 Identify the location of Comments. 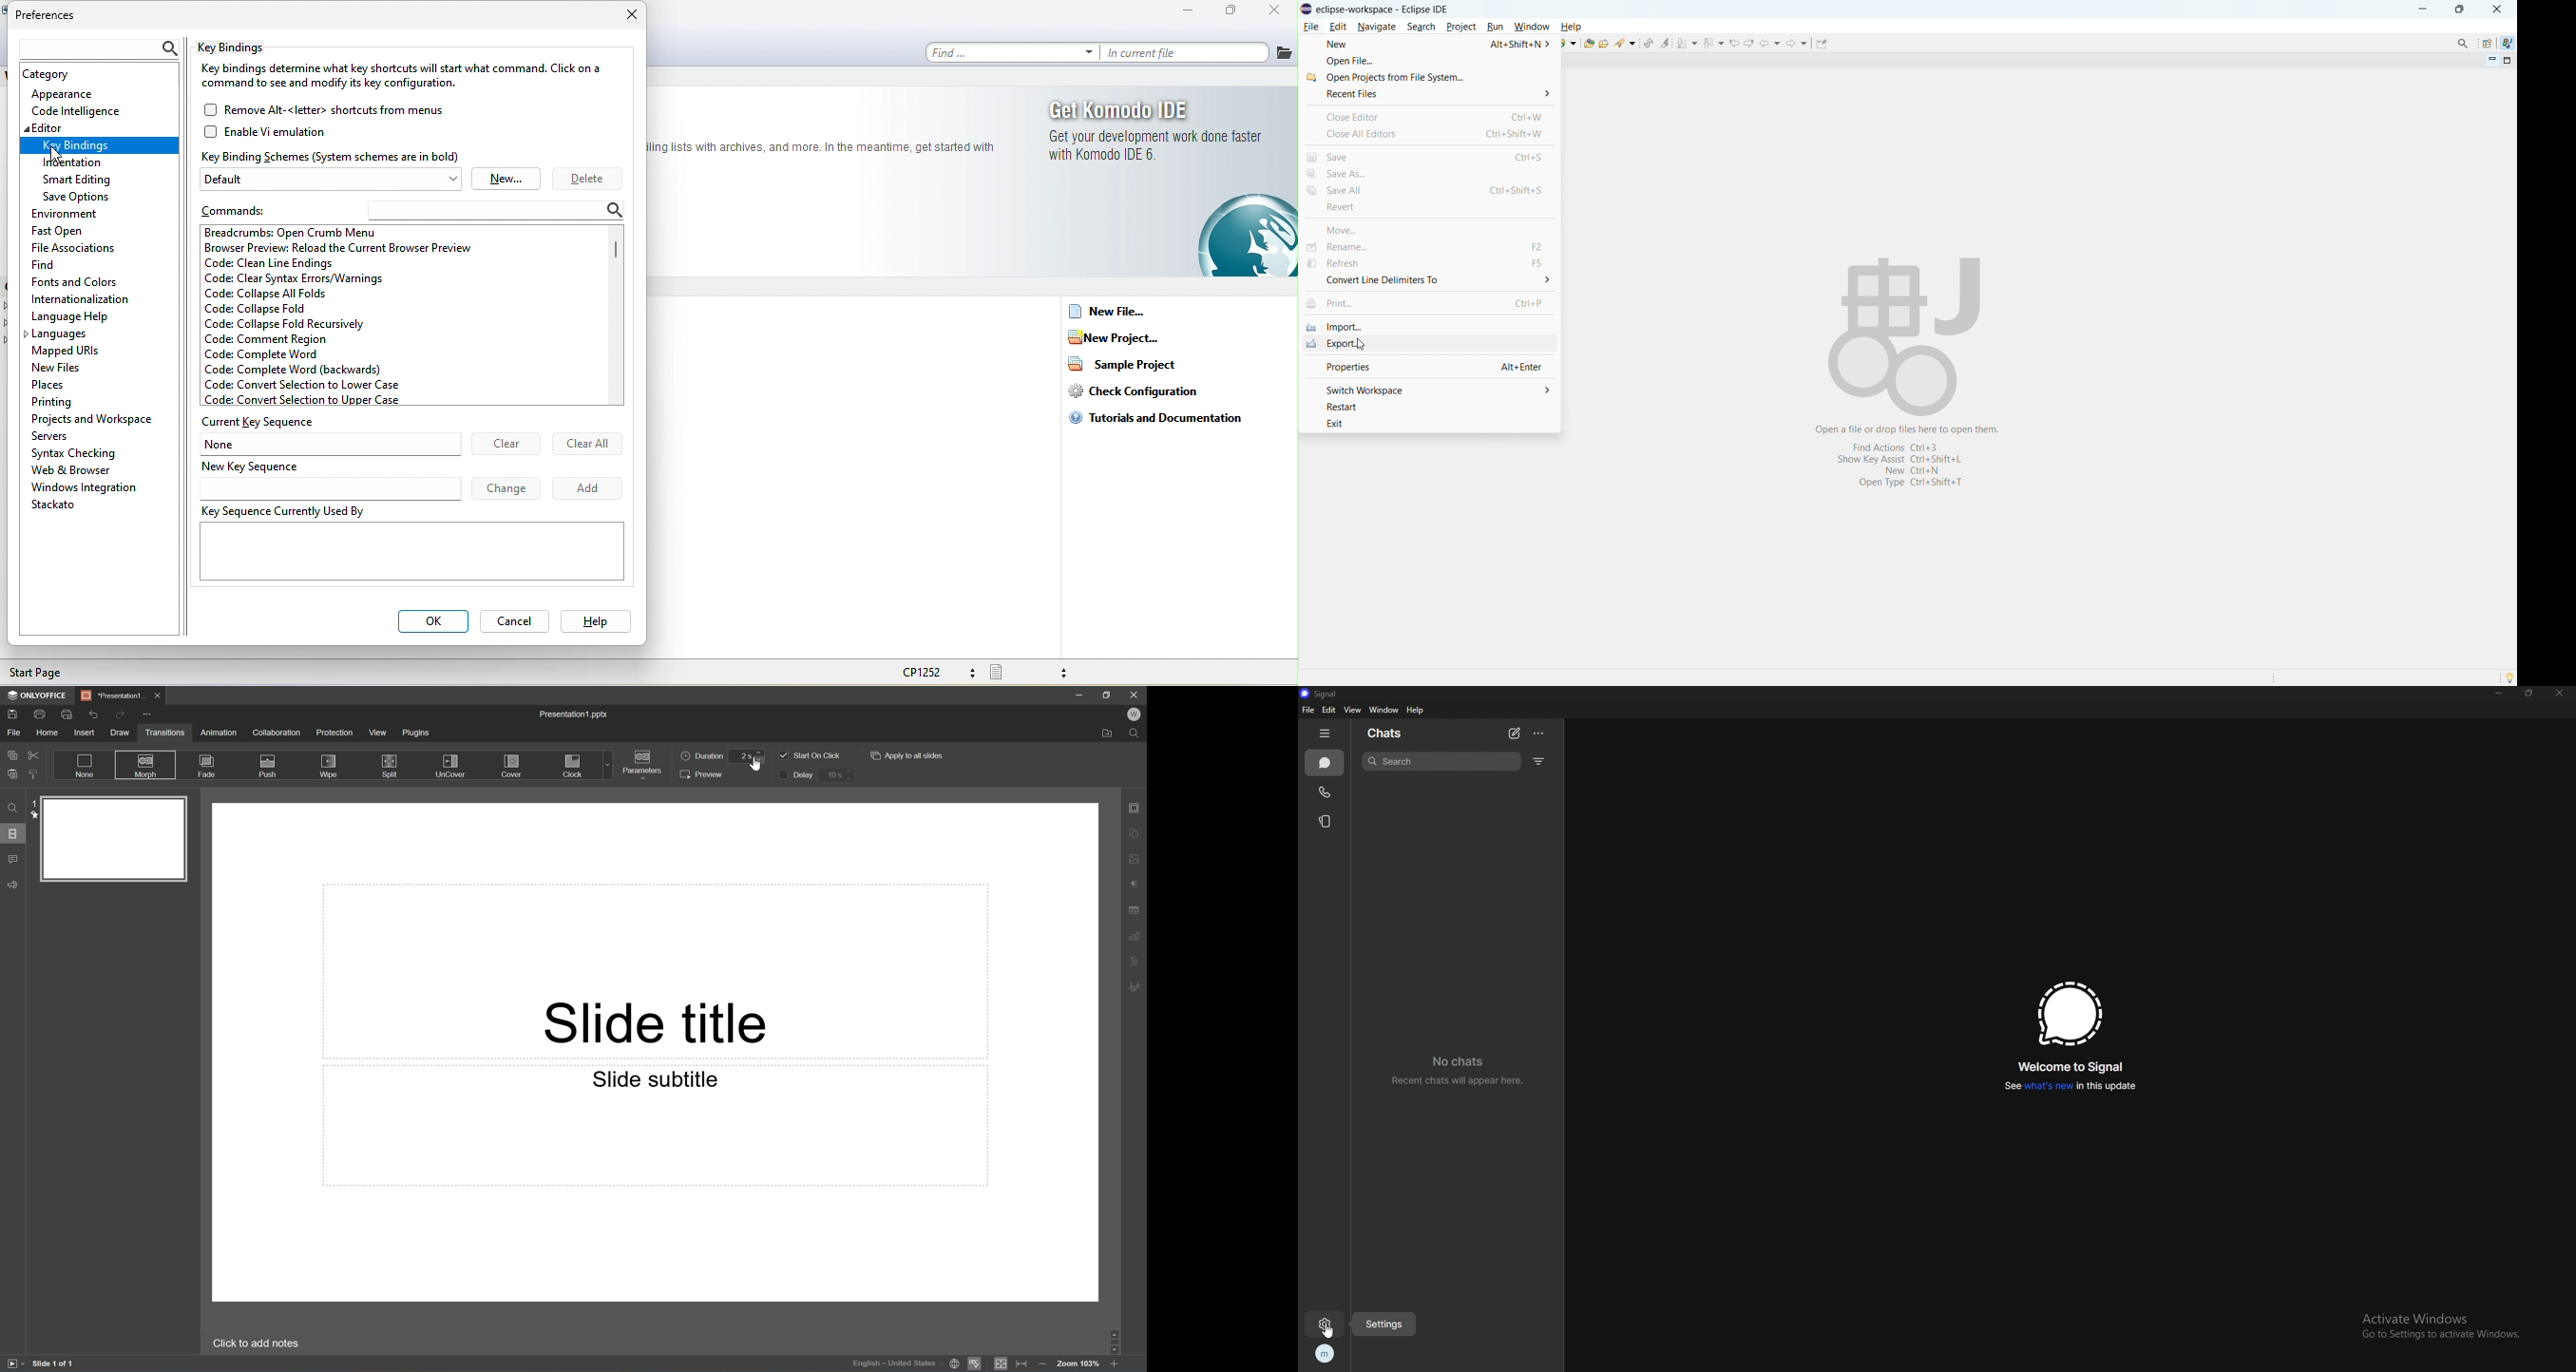
(12, 860).